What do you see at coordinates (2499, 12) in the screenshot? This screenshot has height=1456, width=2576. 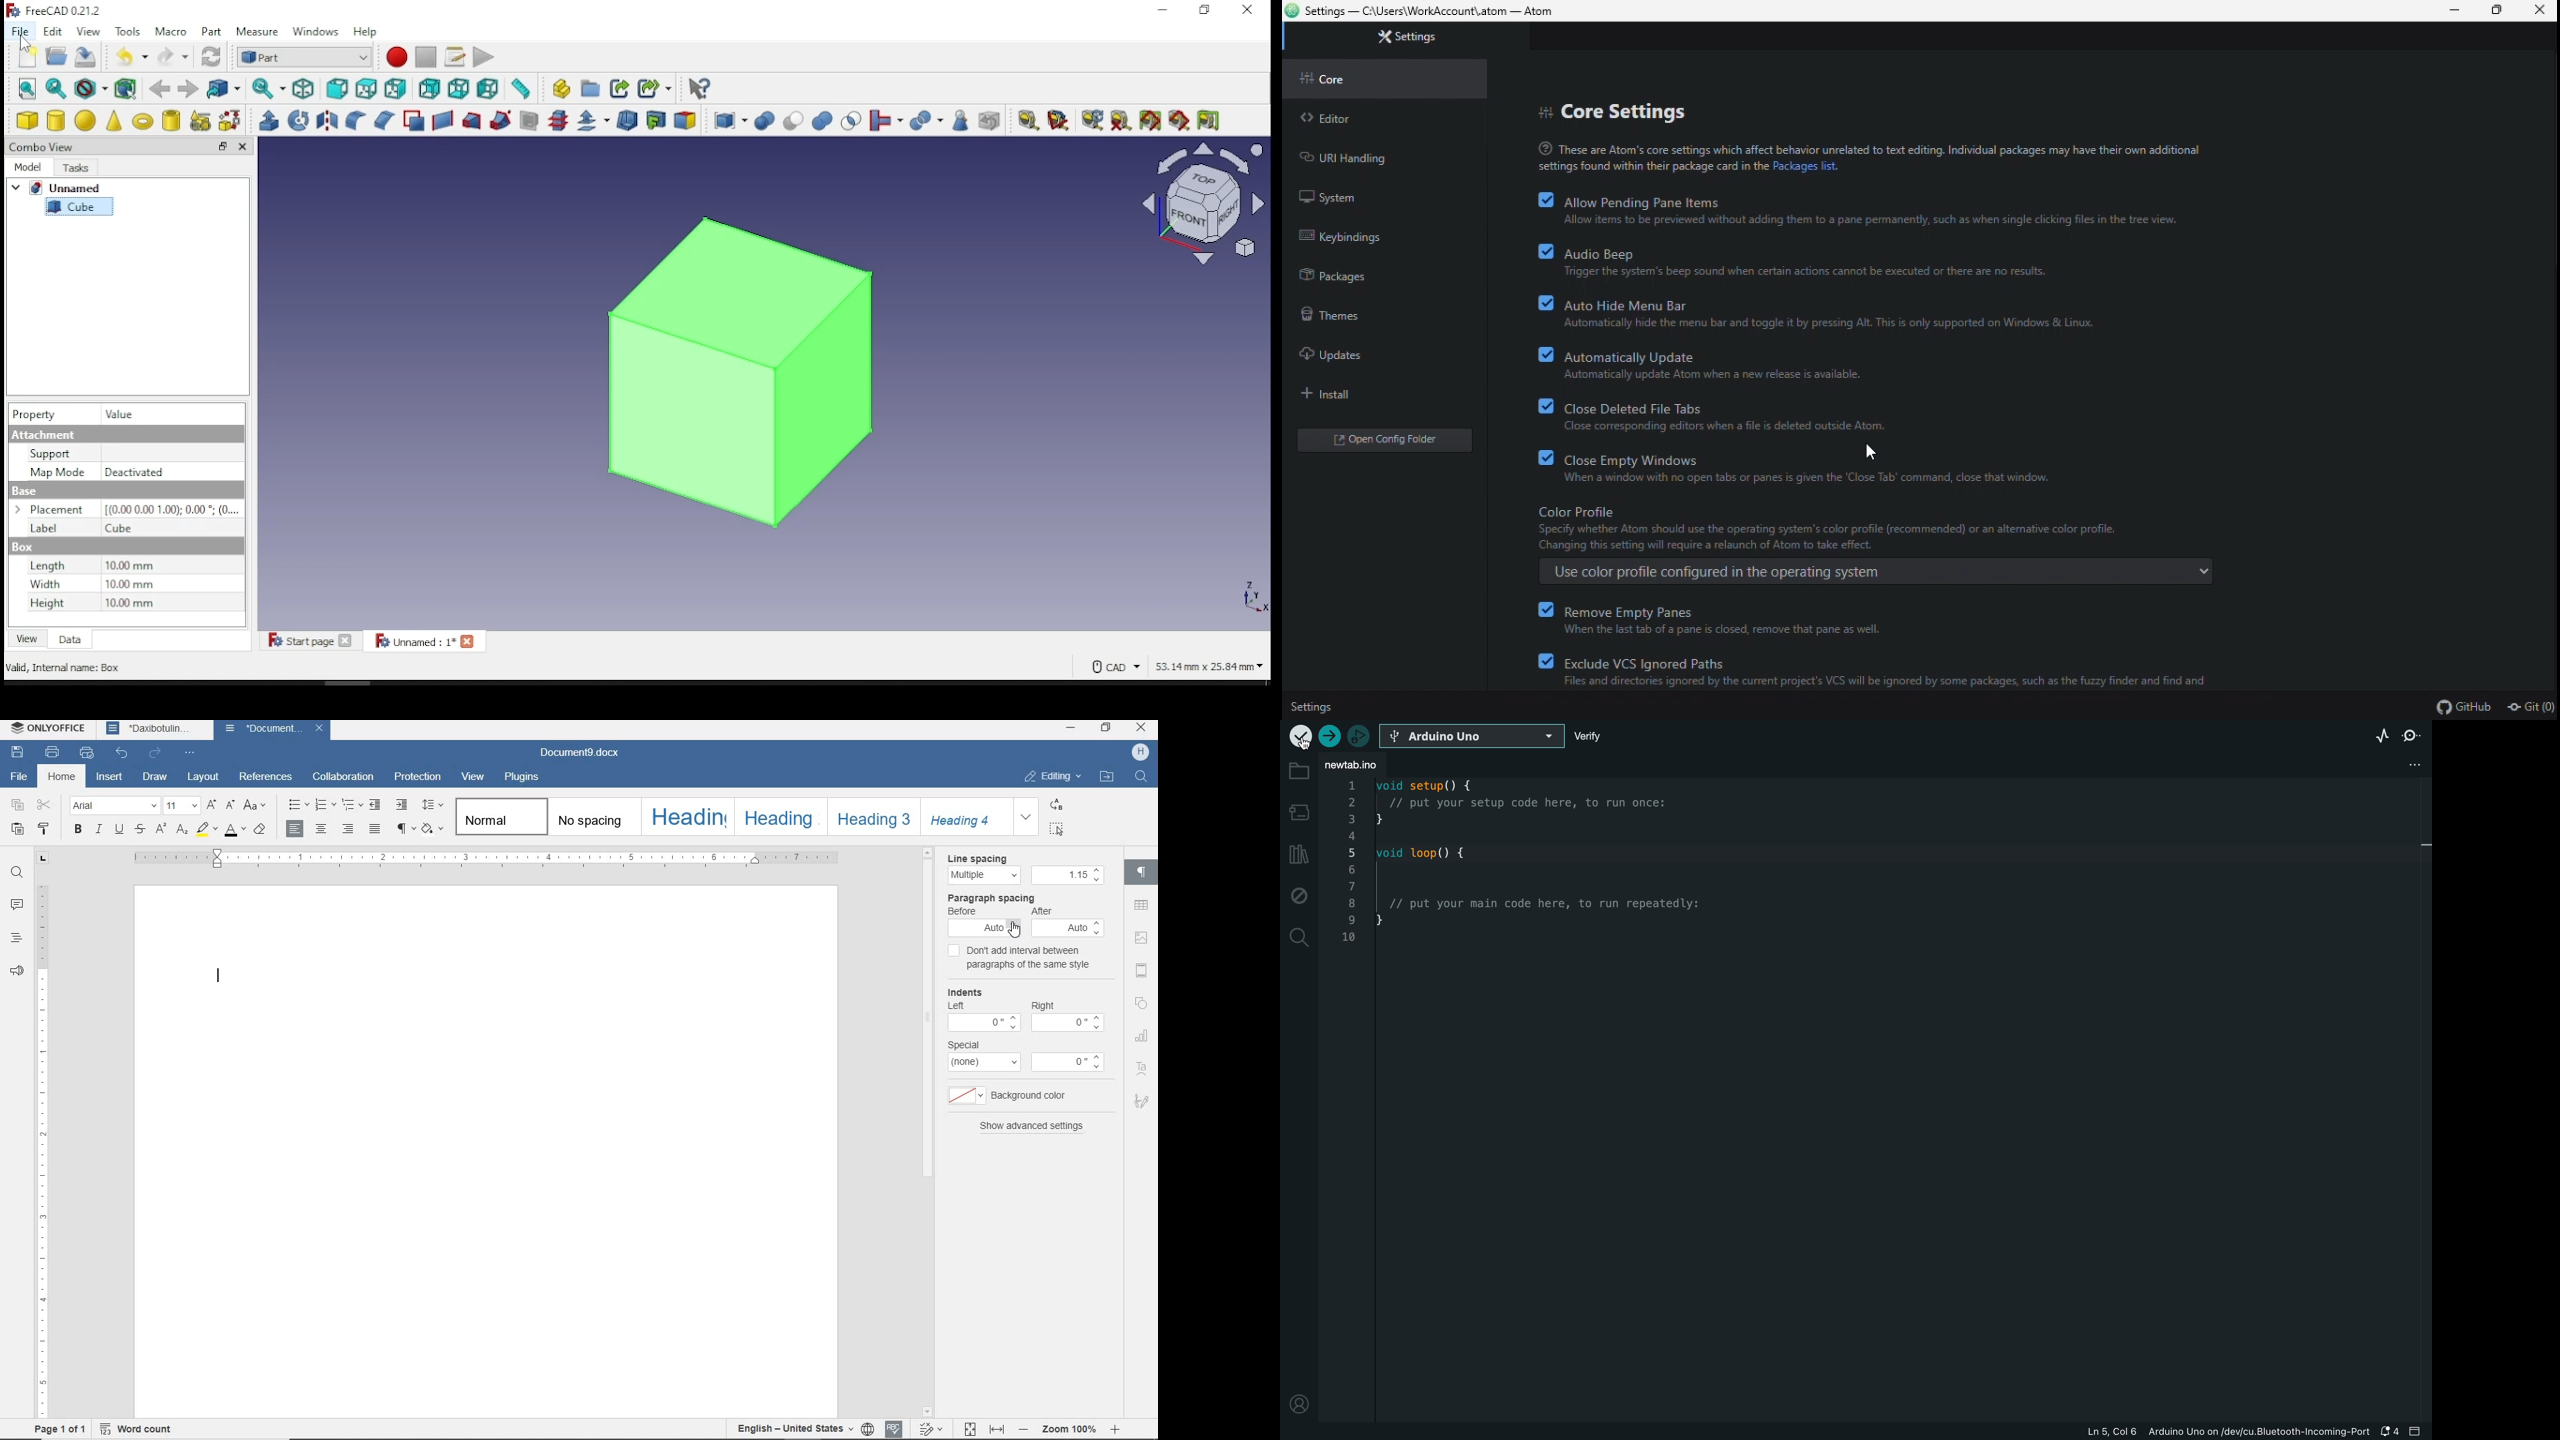 I see `Restore` at bounding box center [2499, 12].